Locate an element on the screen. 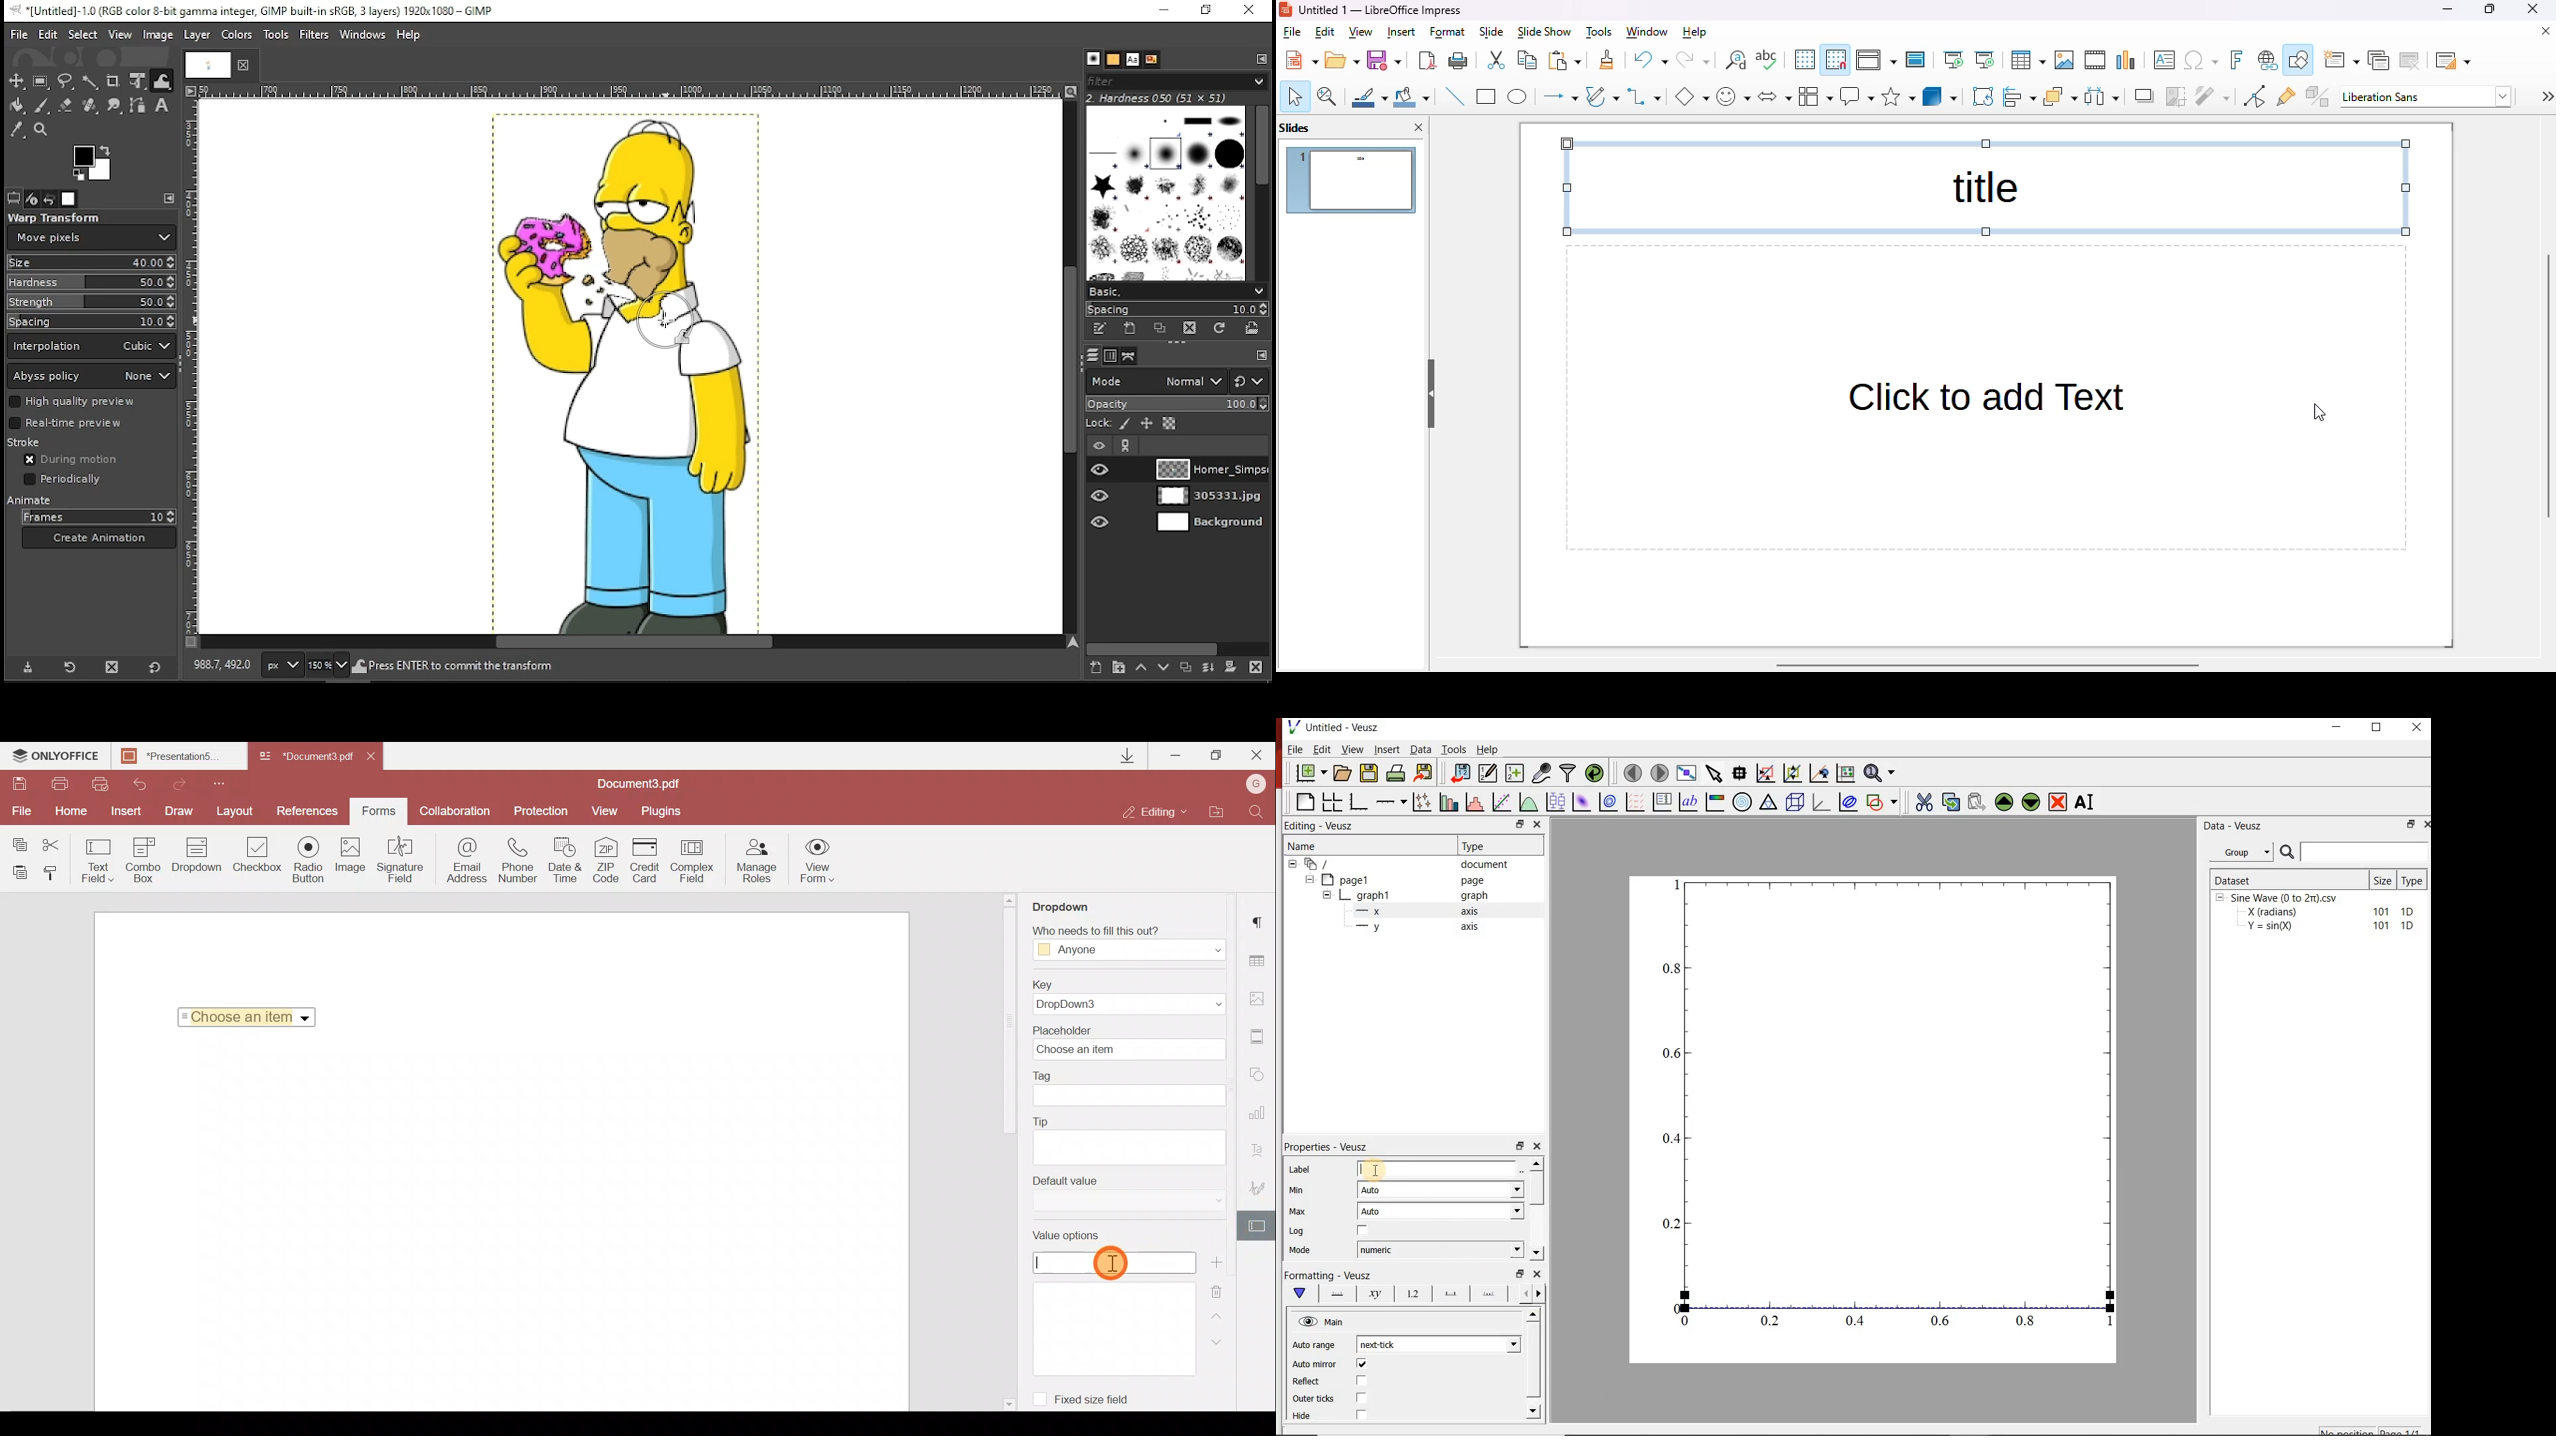 The width and height of the screenshot is (2576, 1456). 3D objects is located at coordinates (1940, 96).